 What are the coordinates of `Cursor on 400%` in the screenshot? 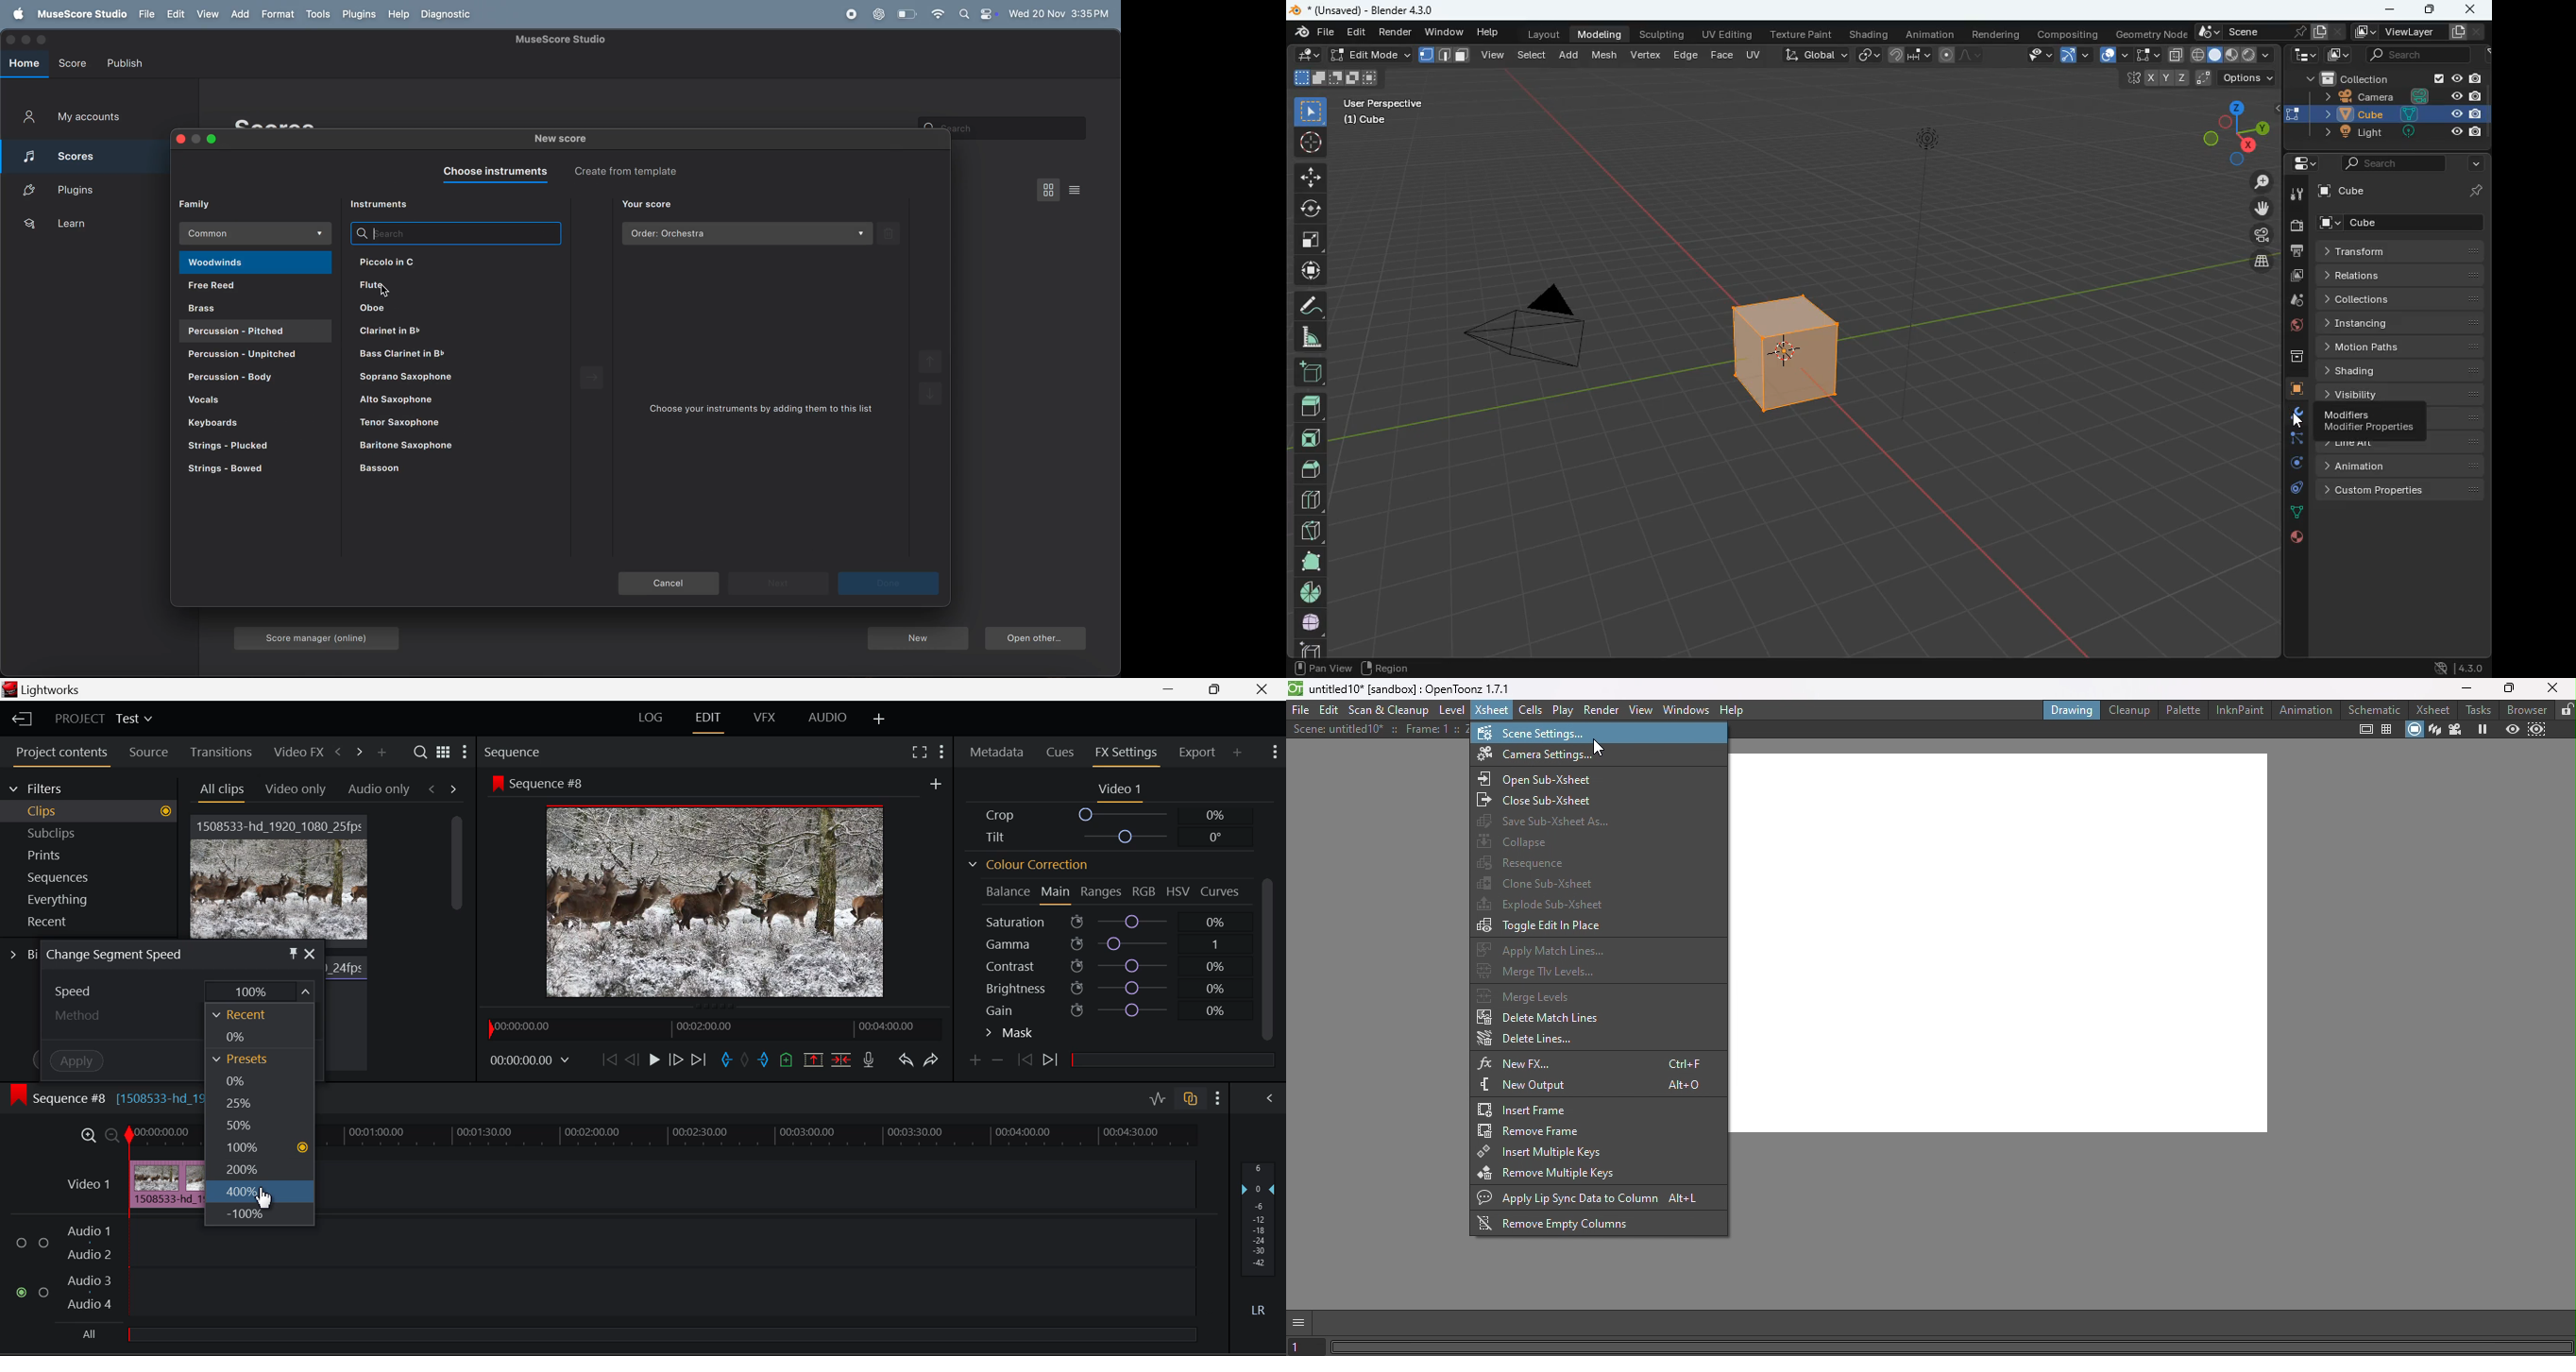 It's located at (258, 1194).